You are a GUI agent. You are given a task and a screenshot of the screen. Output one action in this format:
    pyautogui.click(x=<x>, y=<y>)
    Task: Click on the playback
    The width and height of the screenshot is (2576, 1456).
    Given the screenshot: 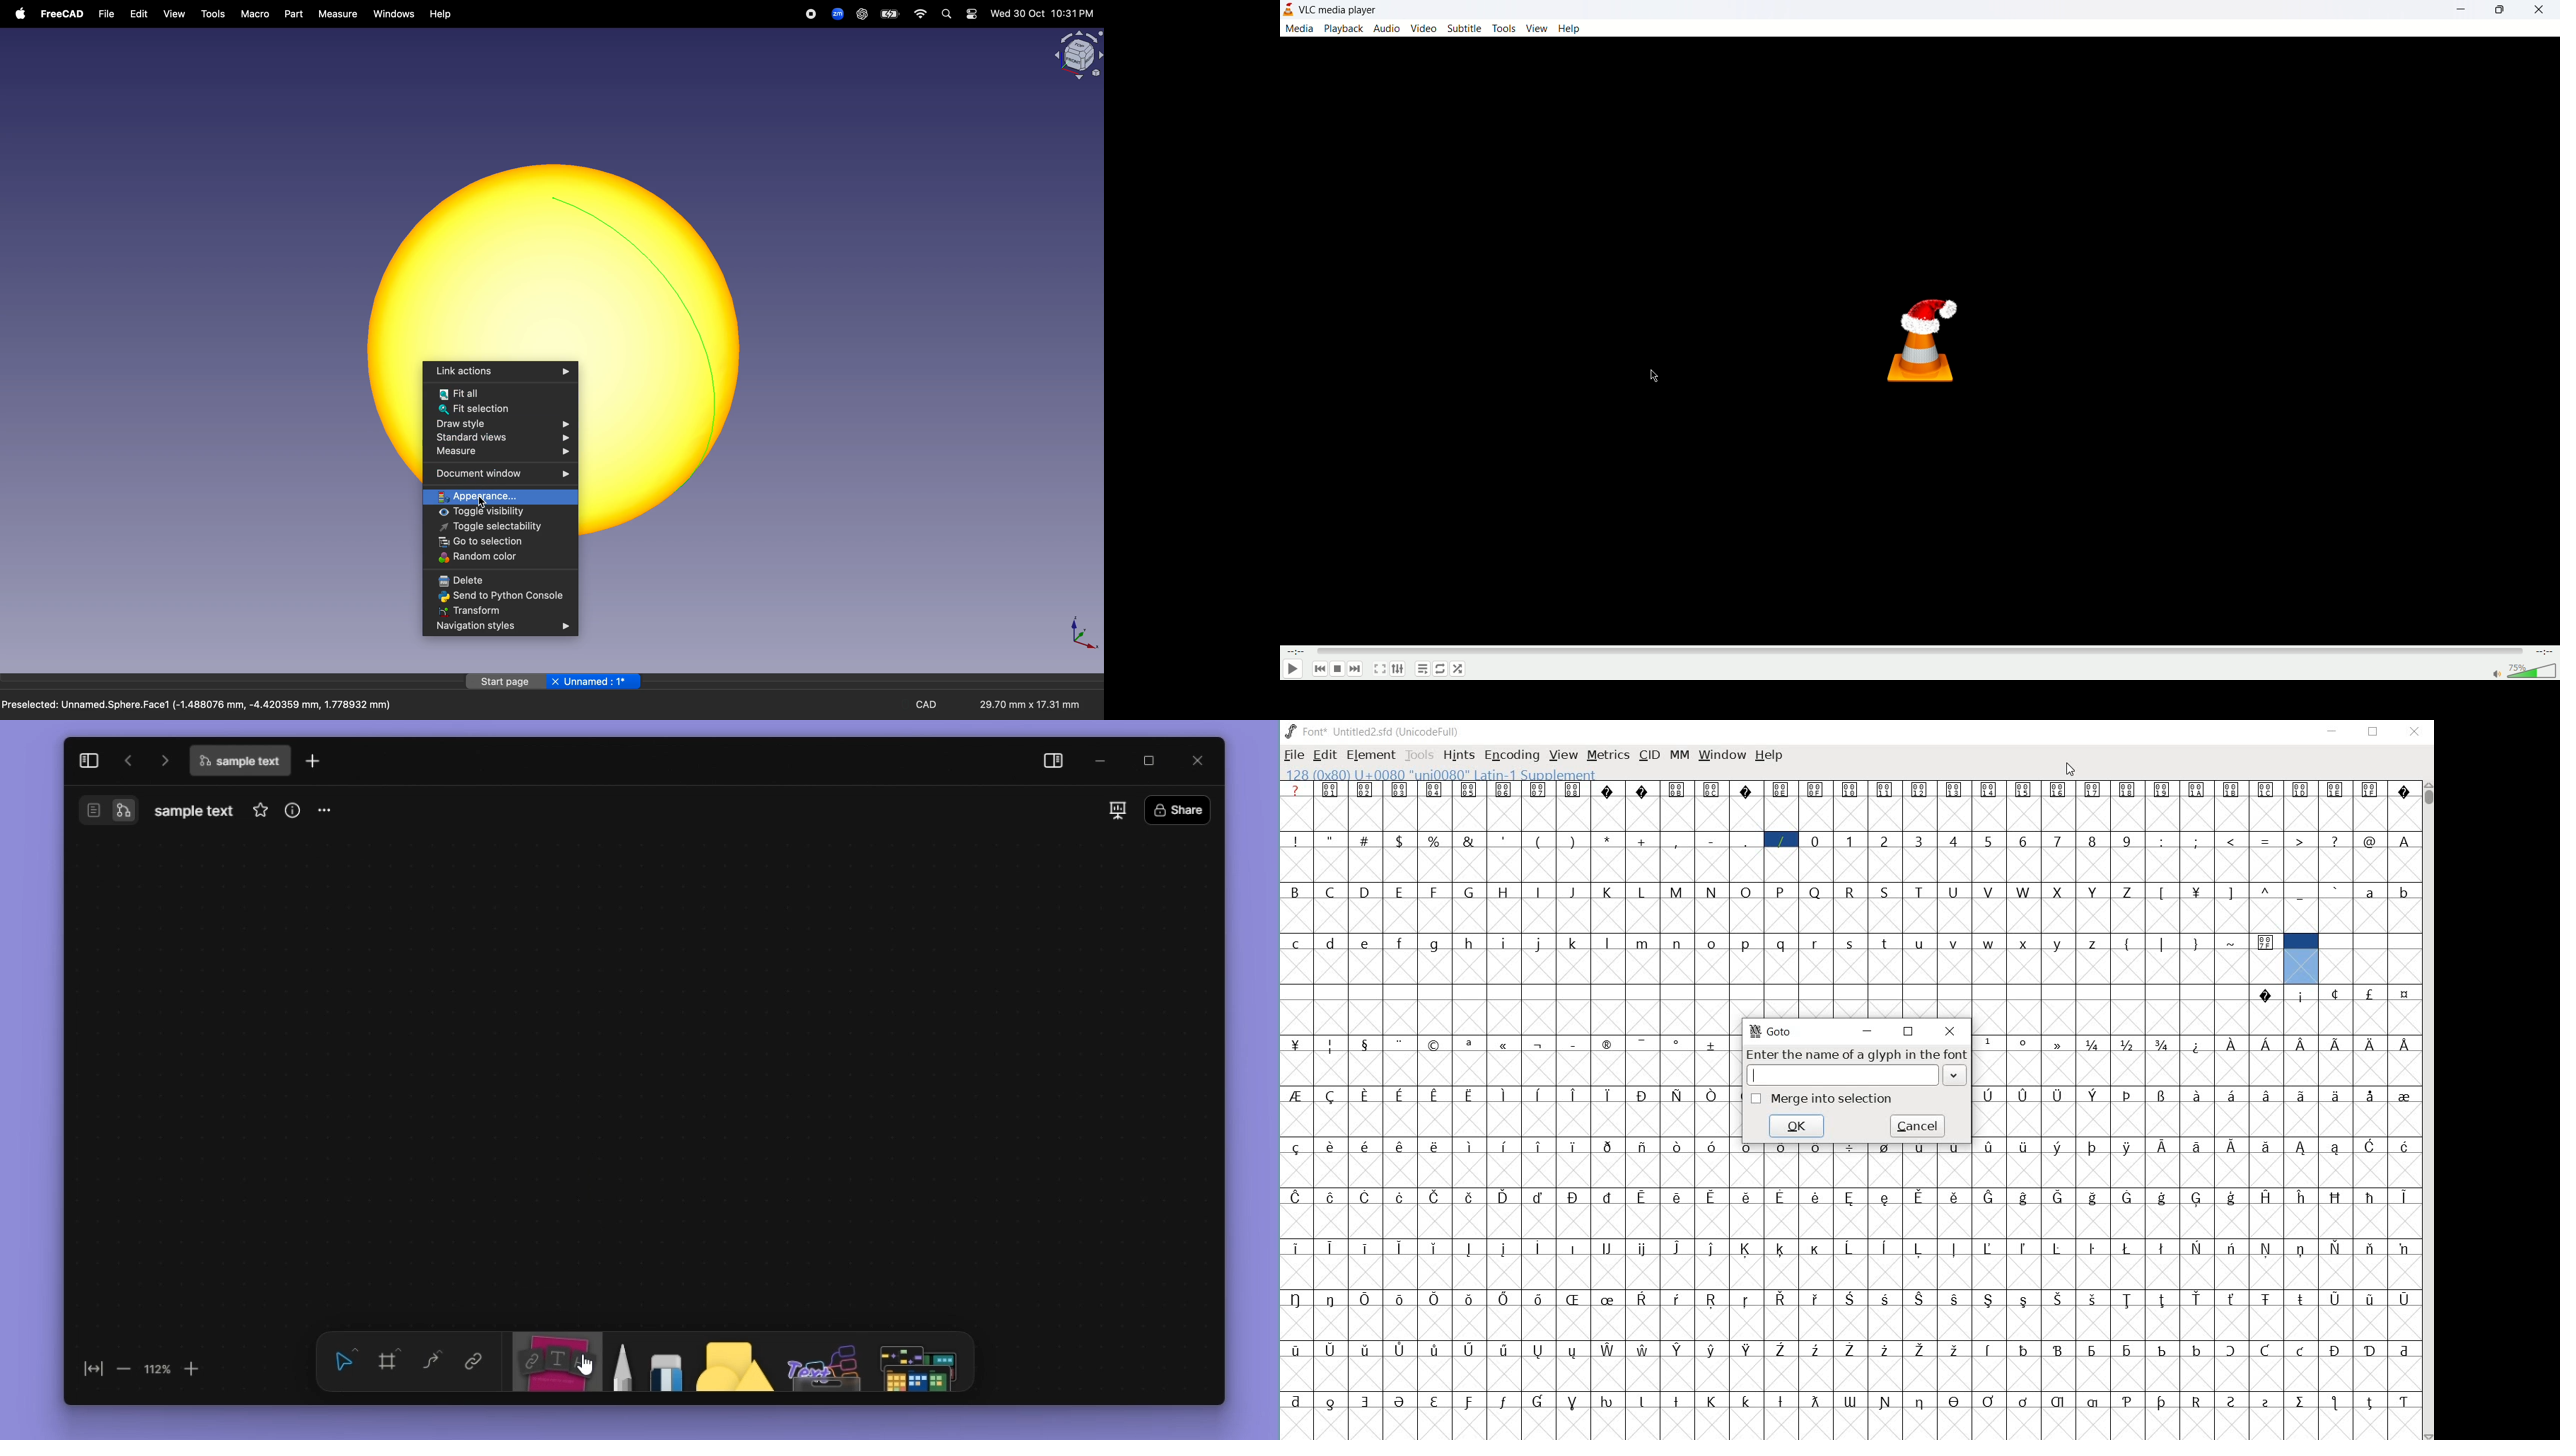 What is the action you would take?
    pyautogui.click(x=1344, y=29)
    